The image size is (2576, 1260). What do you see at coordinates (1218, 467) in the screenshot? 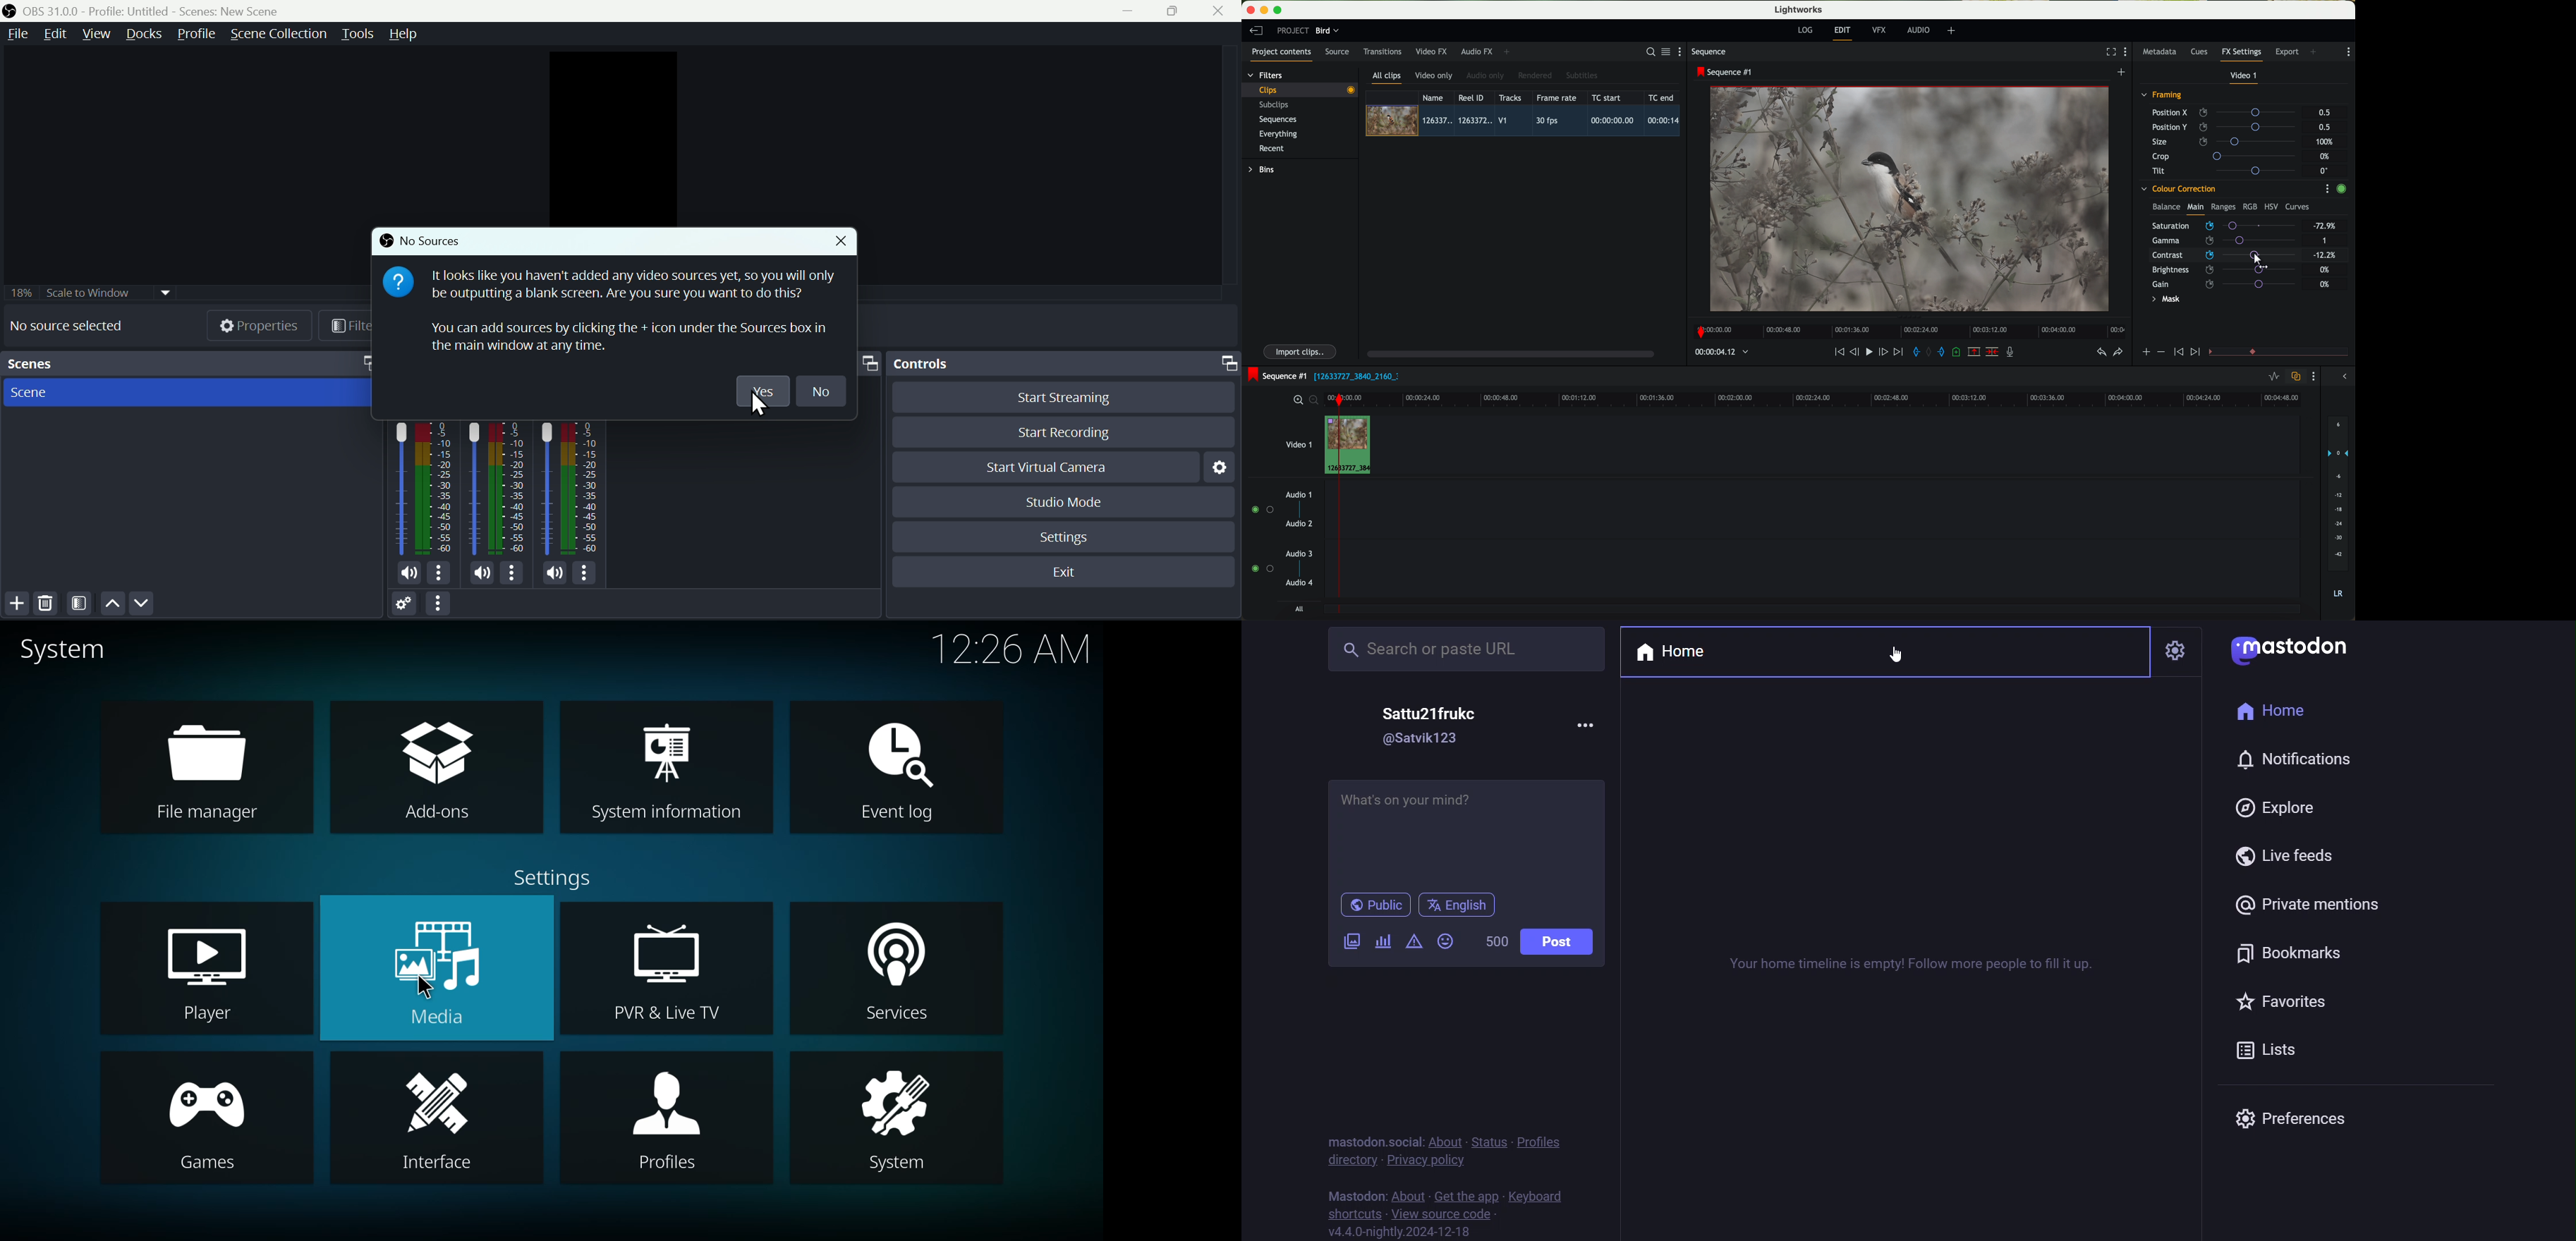
I see `Settings` at bounding box center [1218, 467].